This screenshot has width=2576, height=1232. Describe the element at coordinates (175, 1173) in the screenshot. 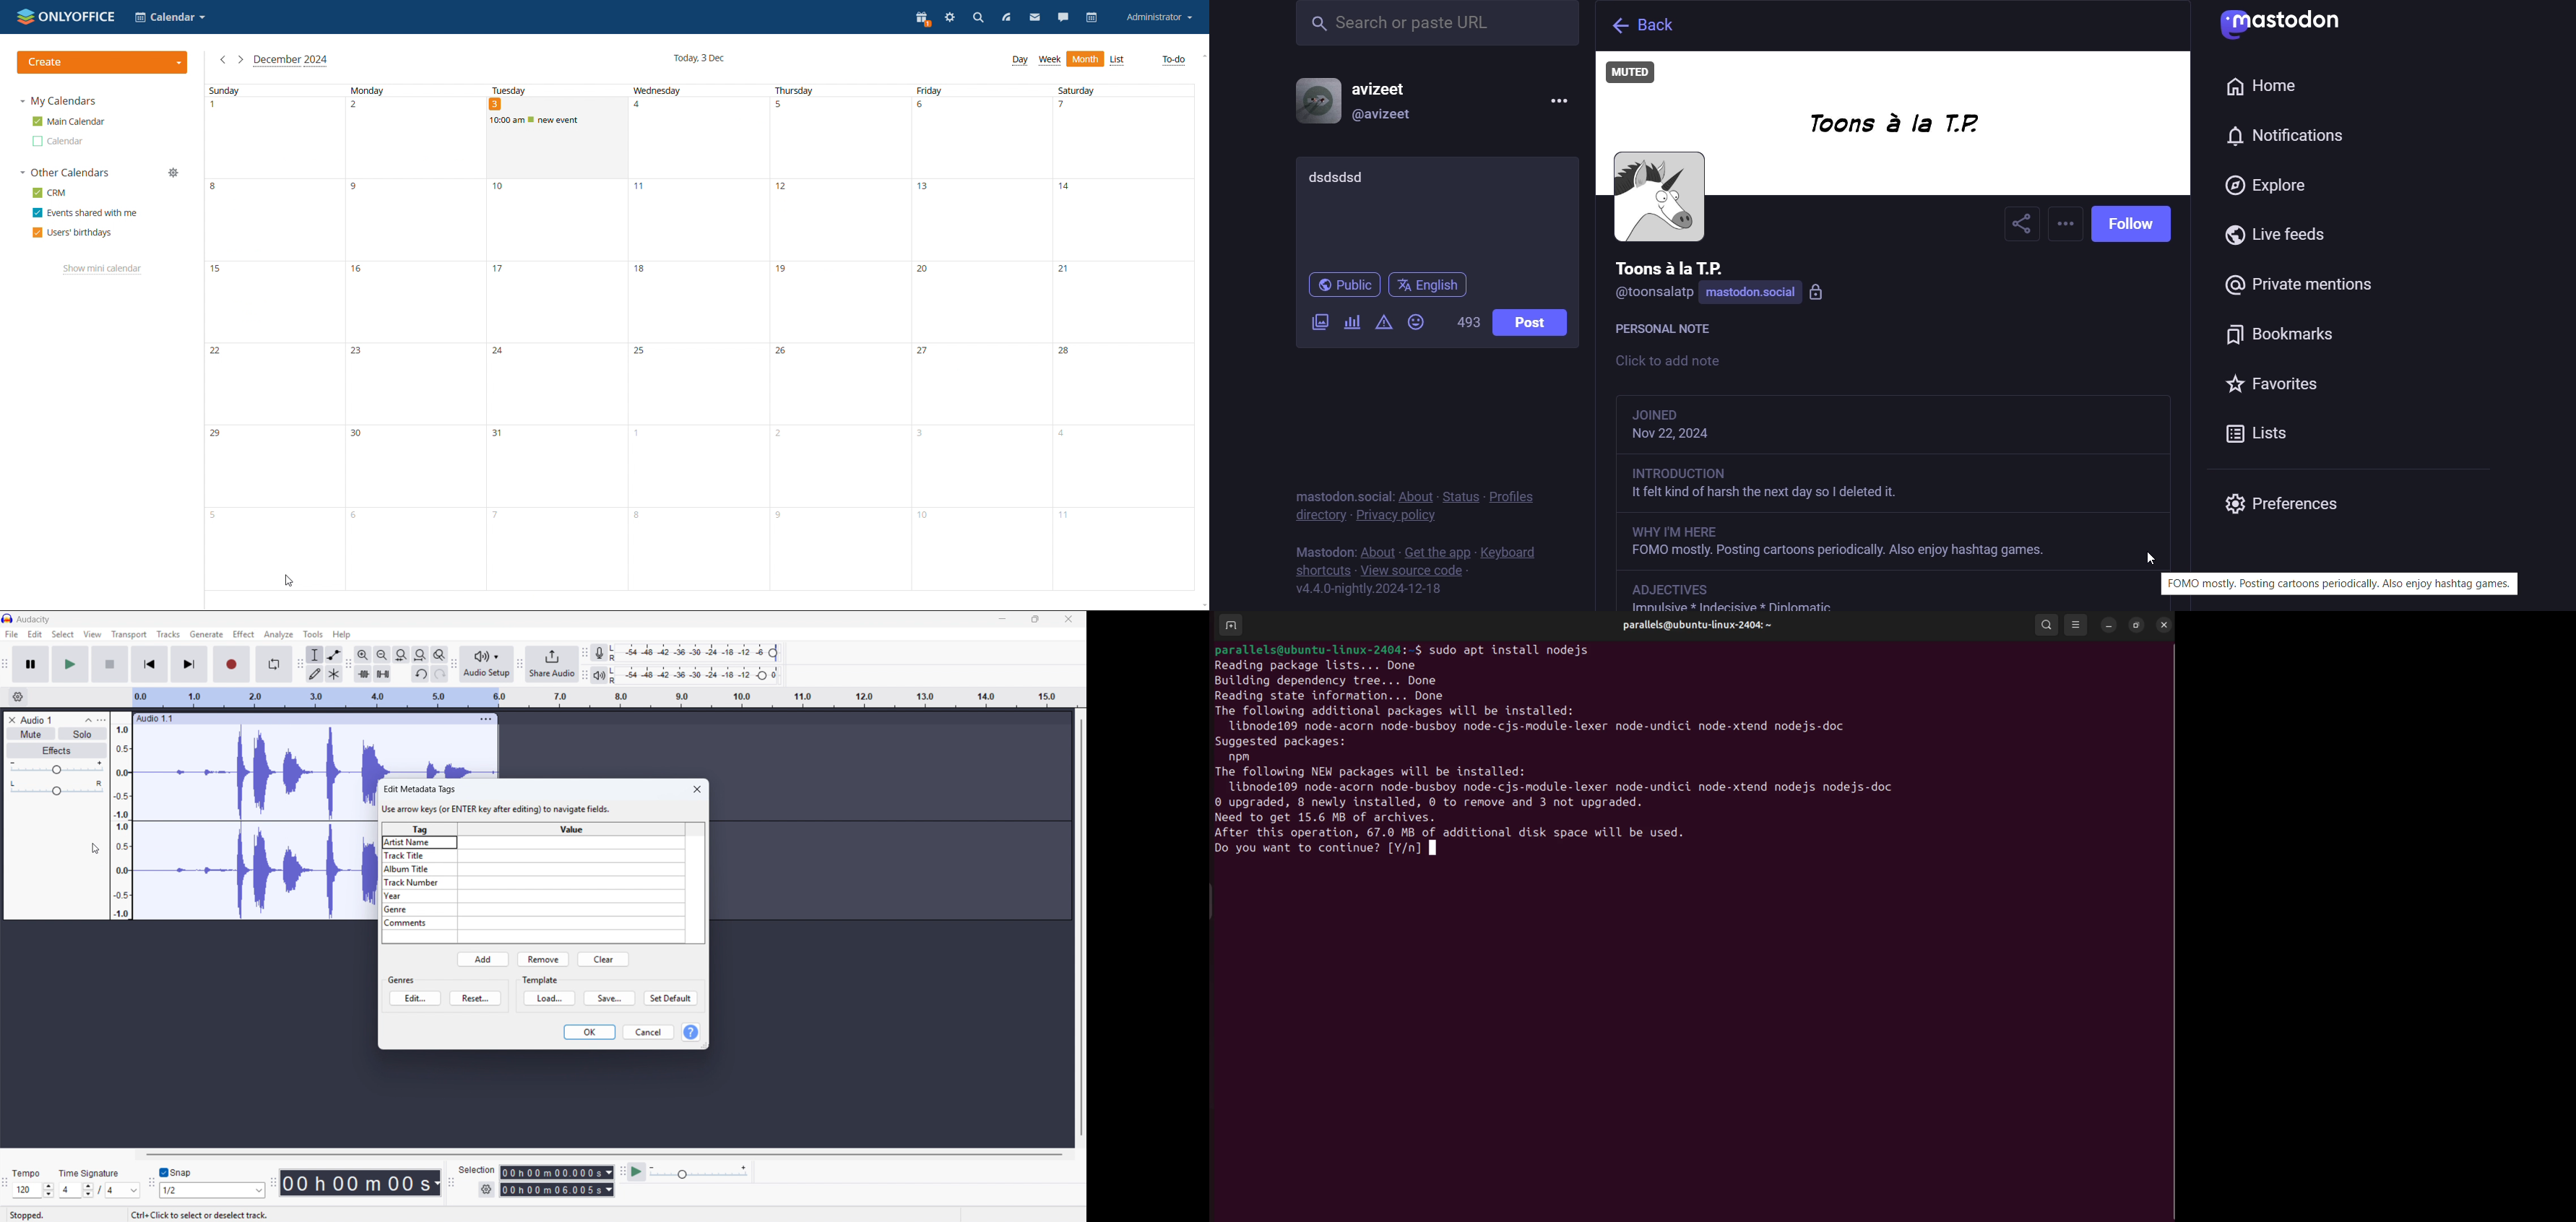

I see `toggle snap` at that location.